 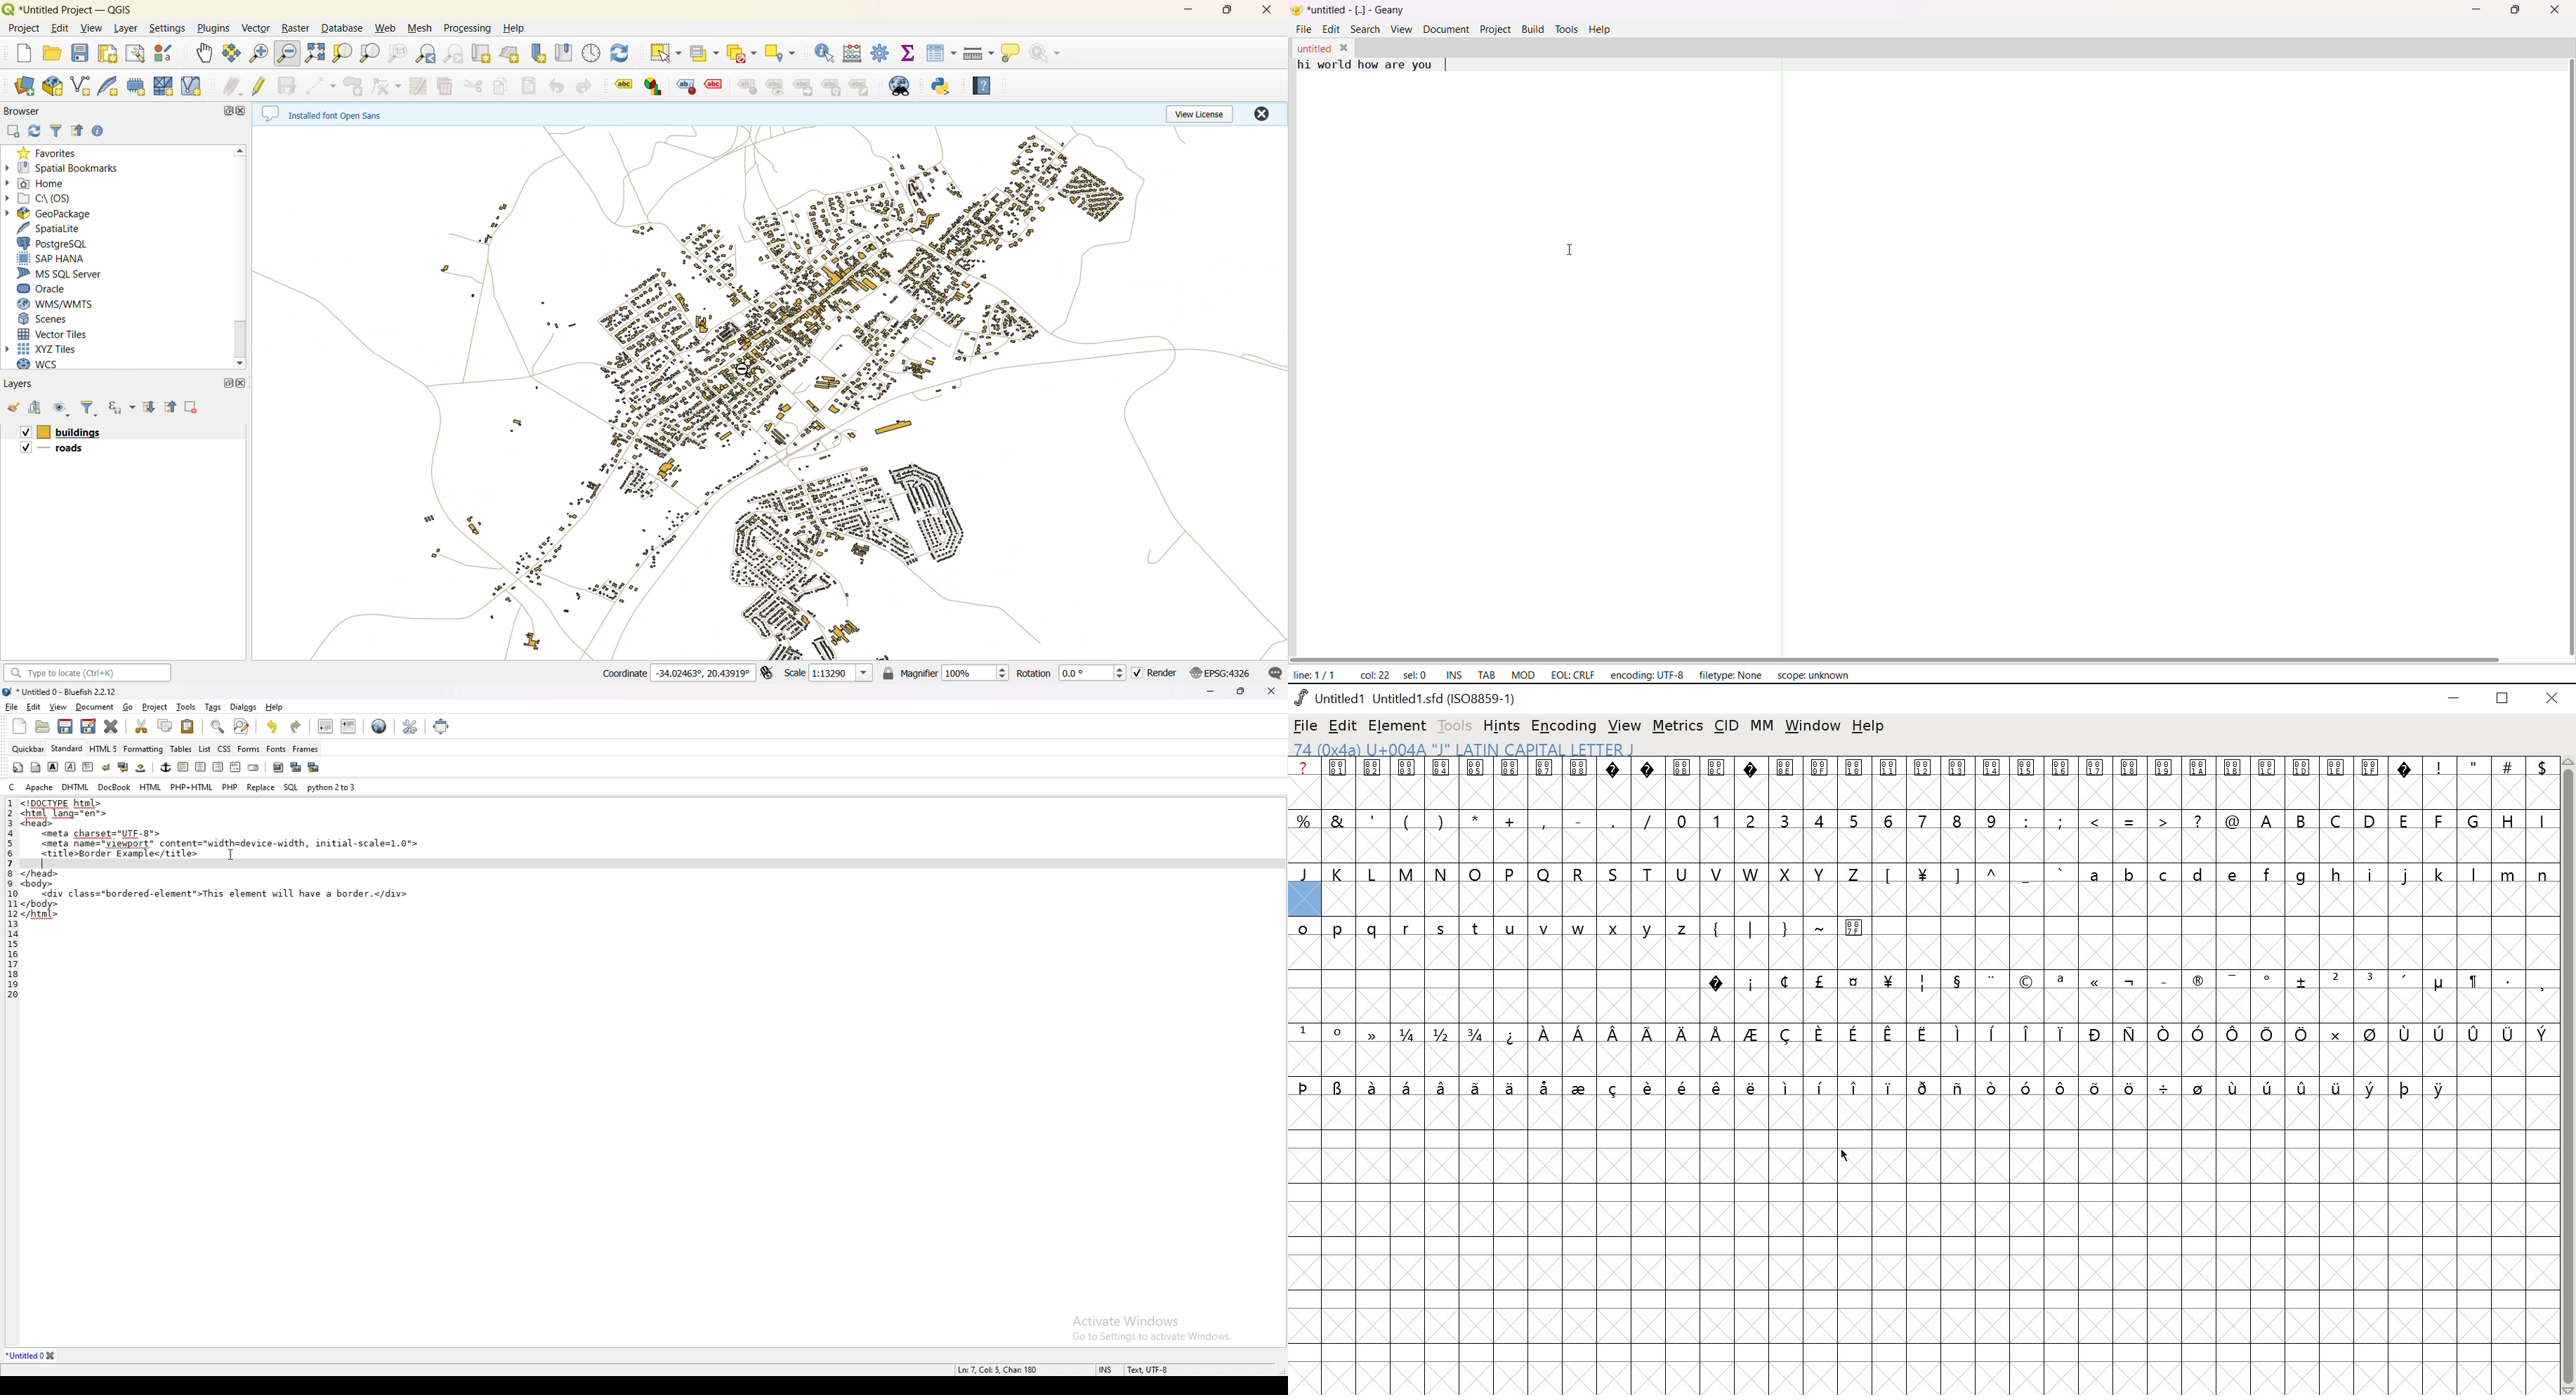 What do you see at coordinates (2127, 823) in the screenshot?
I see `special characters` at bounding box center [2127, 823].